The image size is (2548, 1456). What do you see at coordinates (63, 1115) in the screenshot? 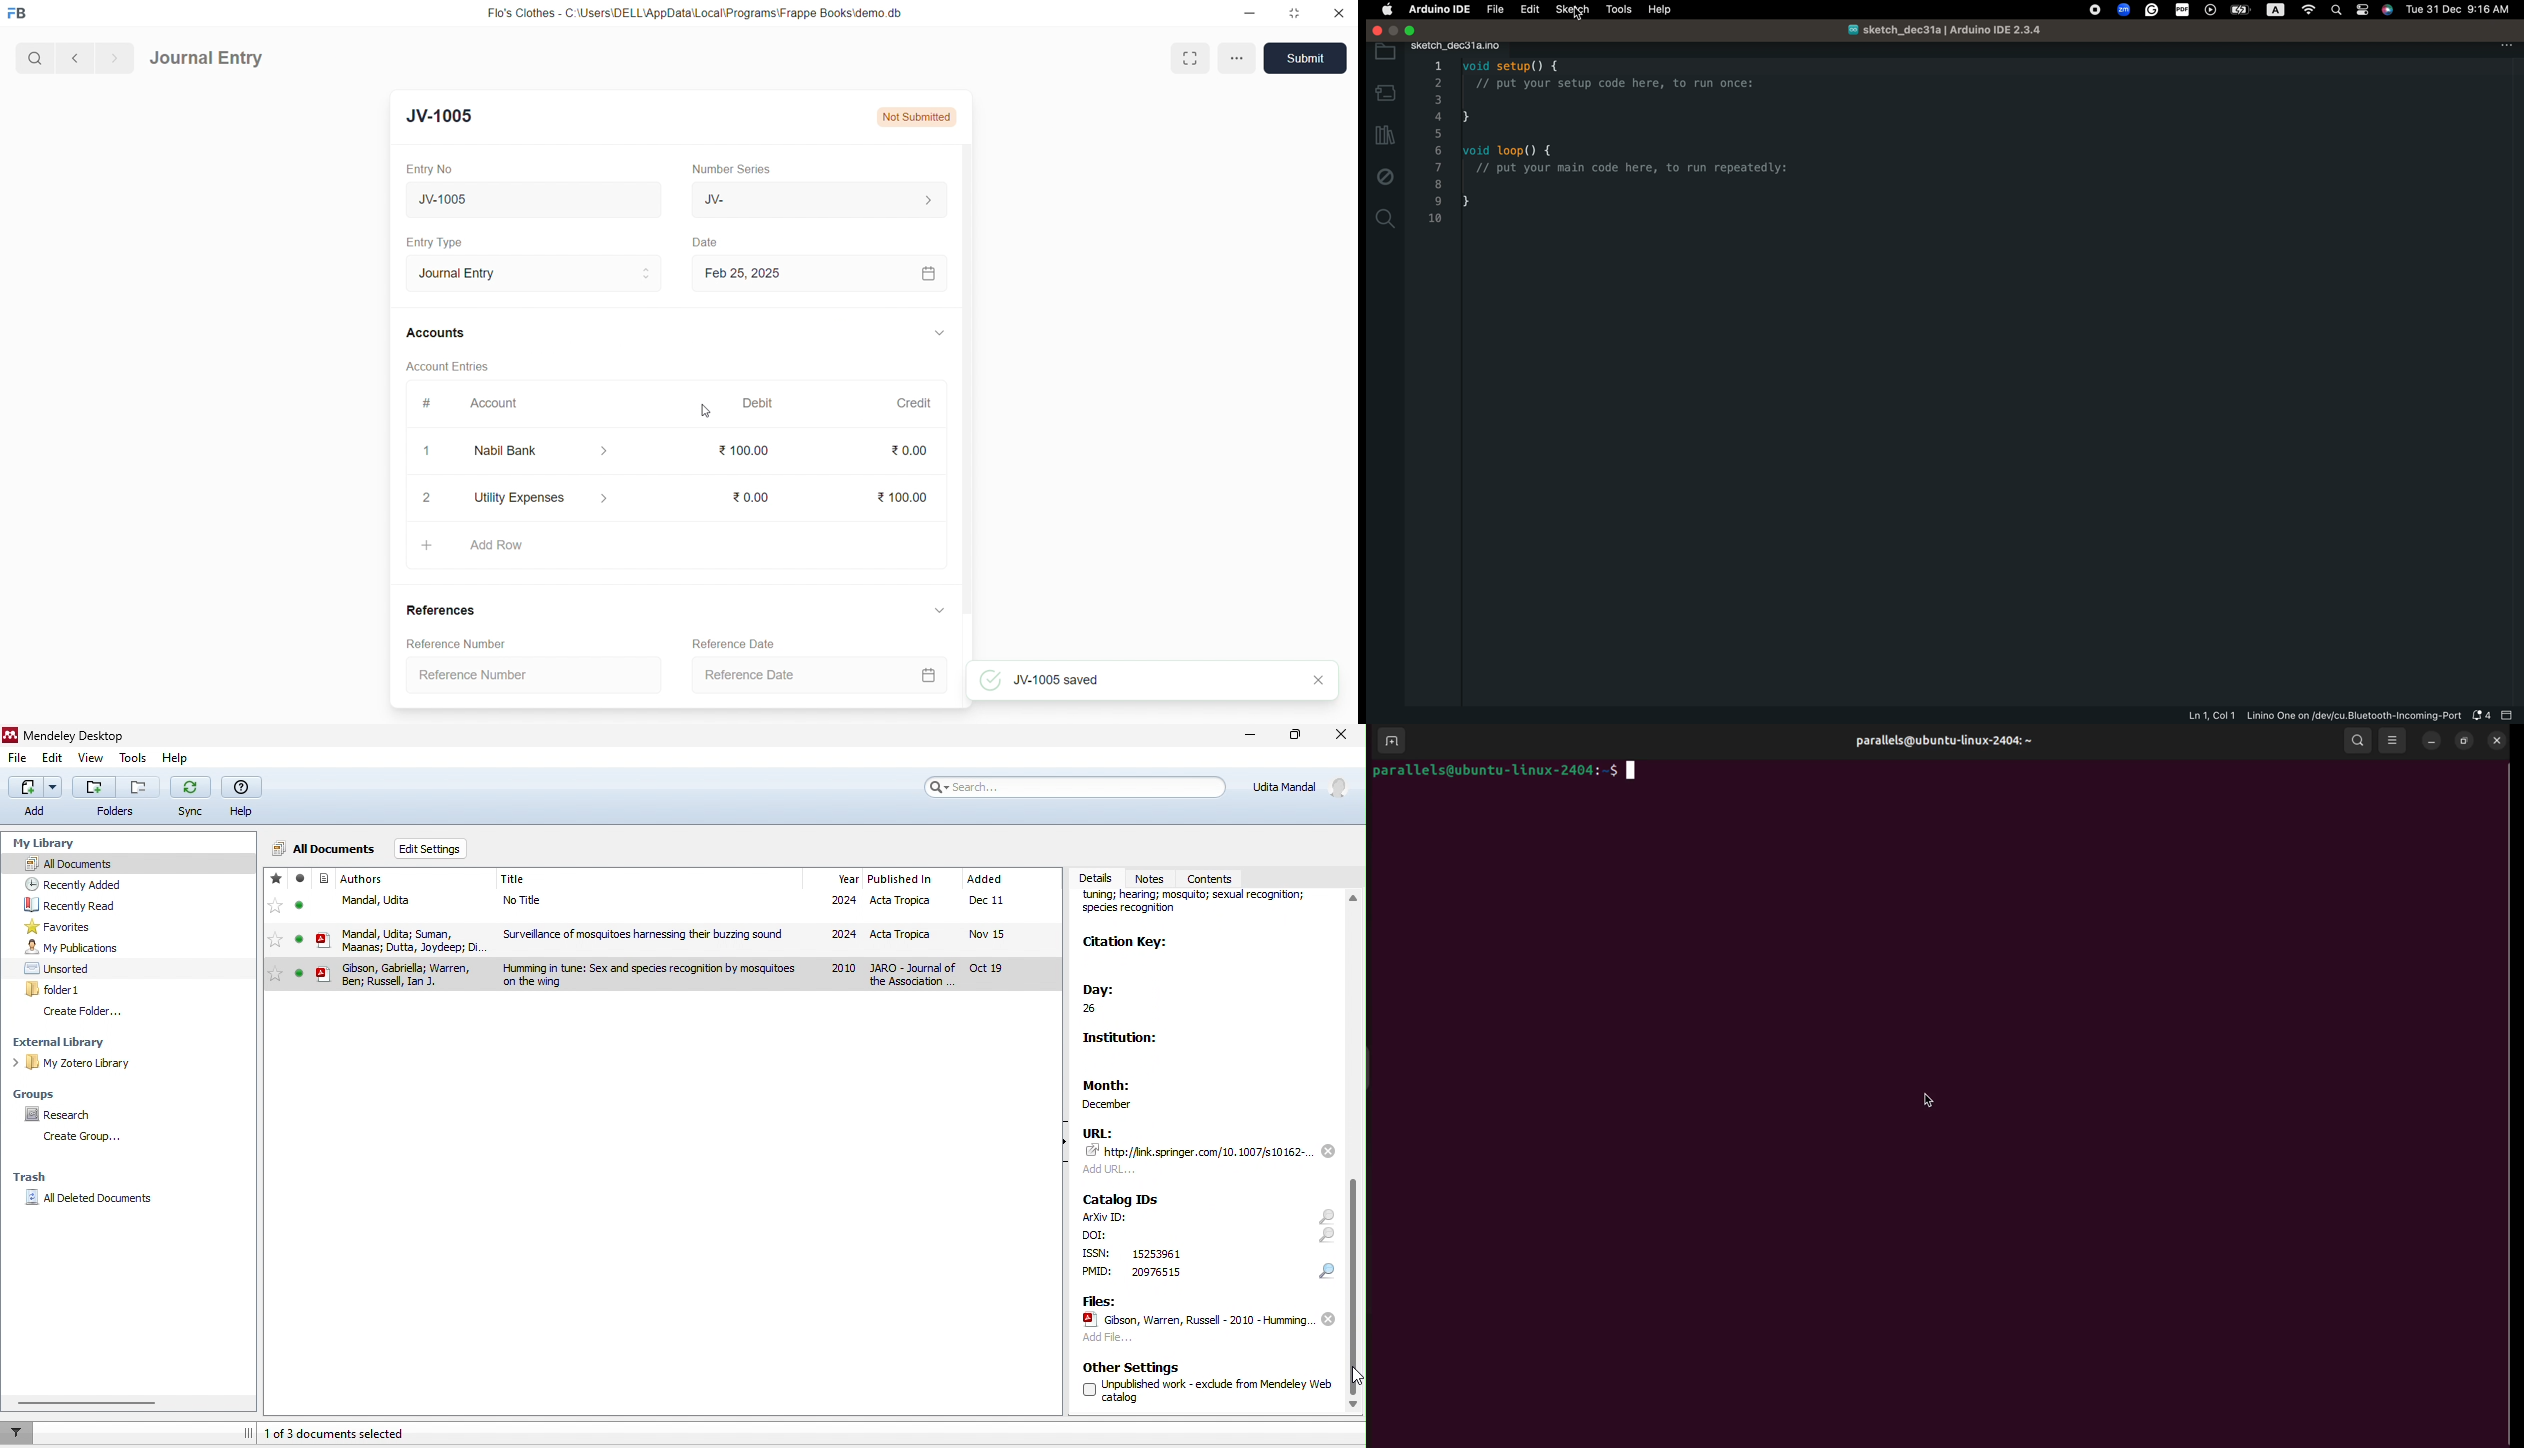
I see `research` at bounding box center [63, 1115].